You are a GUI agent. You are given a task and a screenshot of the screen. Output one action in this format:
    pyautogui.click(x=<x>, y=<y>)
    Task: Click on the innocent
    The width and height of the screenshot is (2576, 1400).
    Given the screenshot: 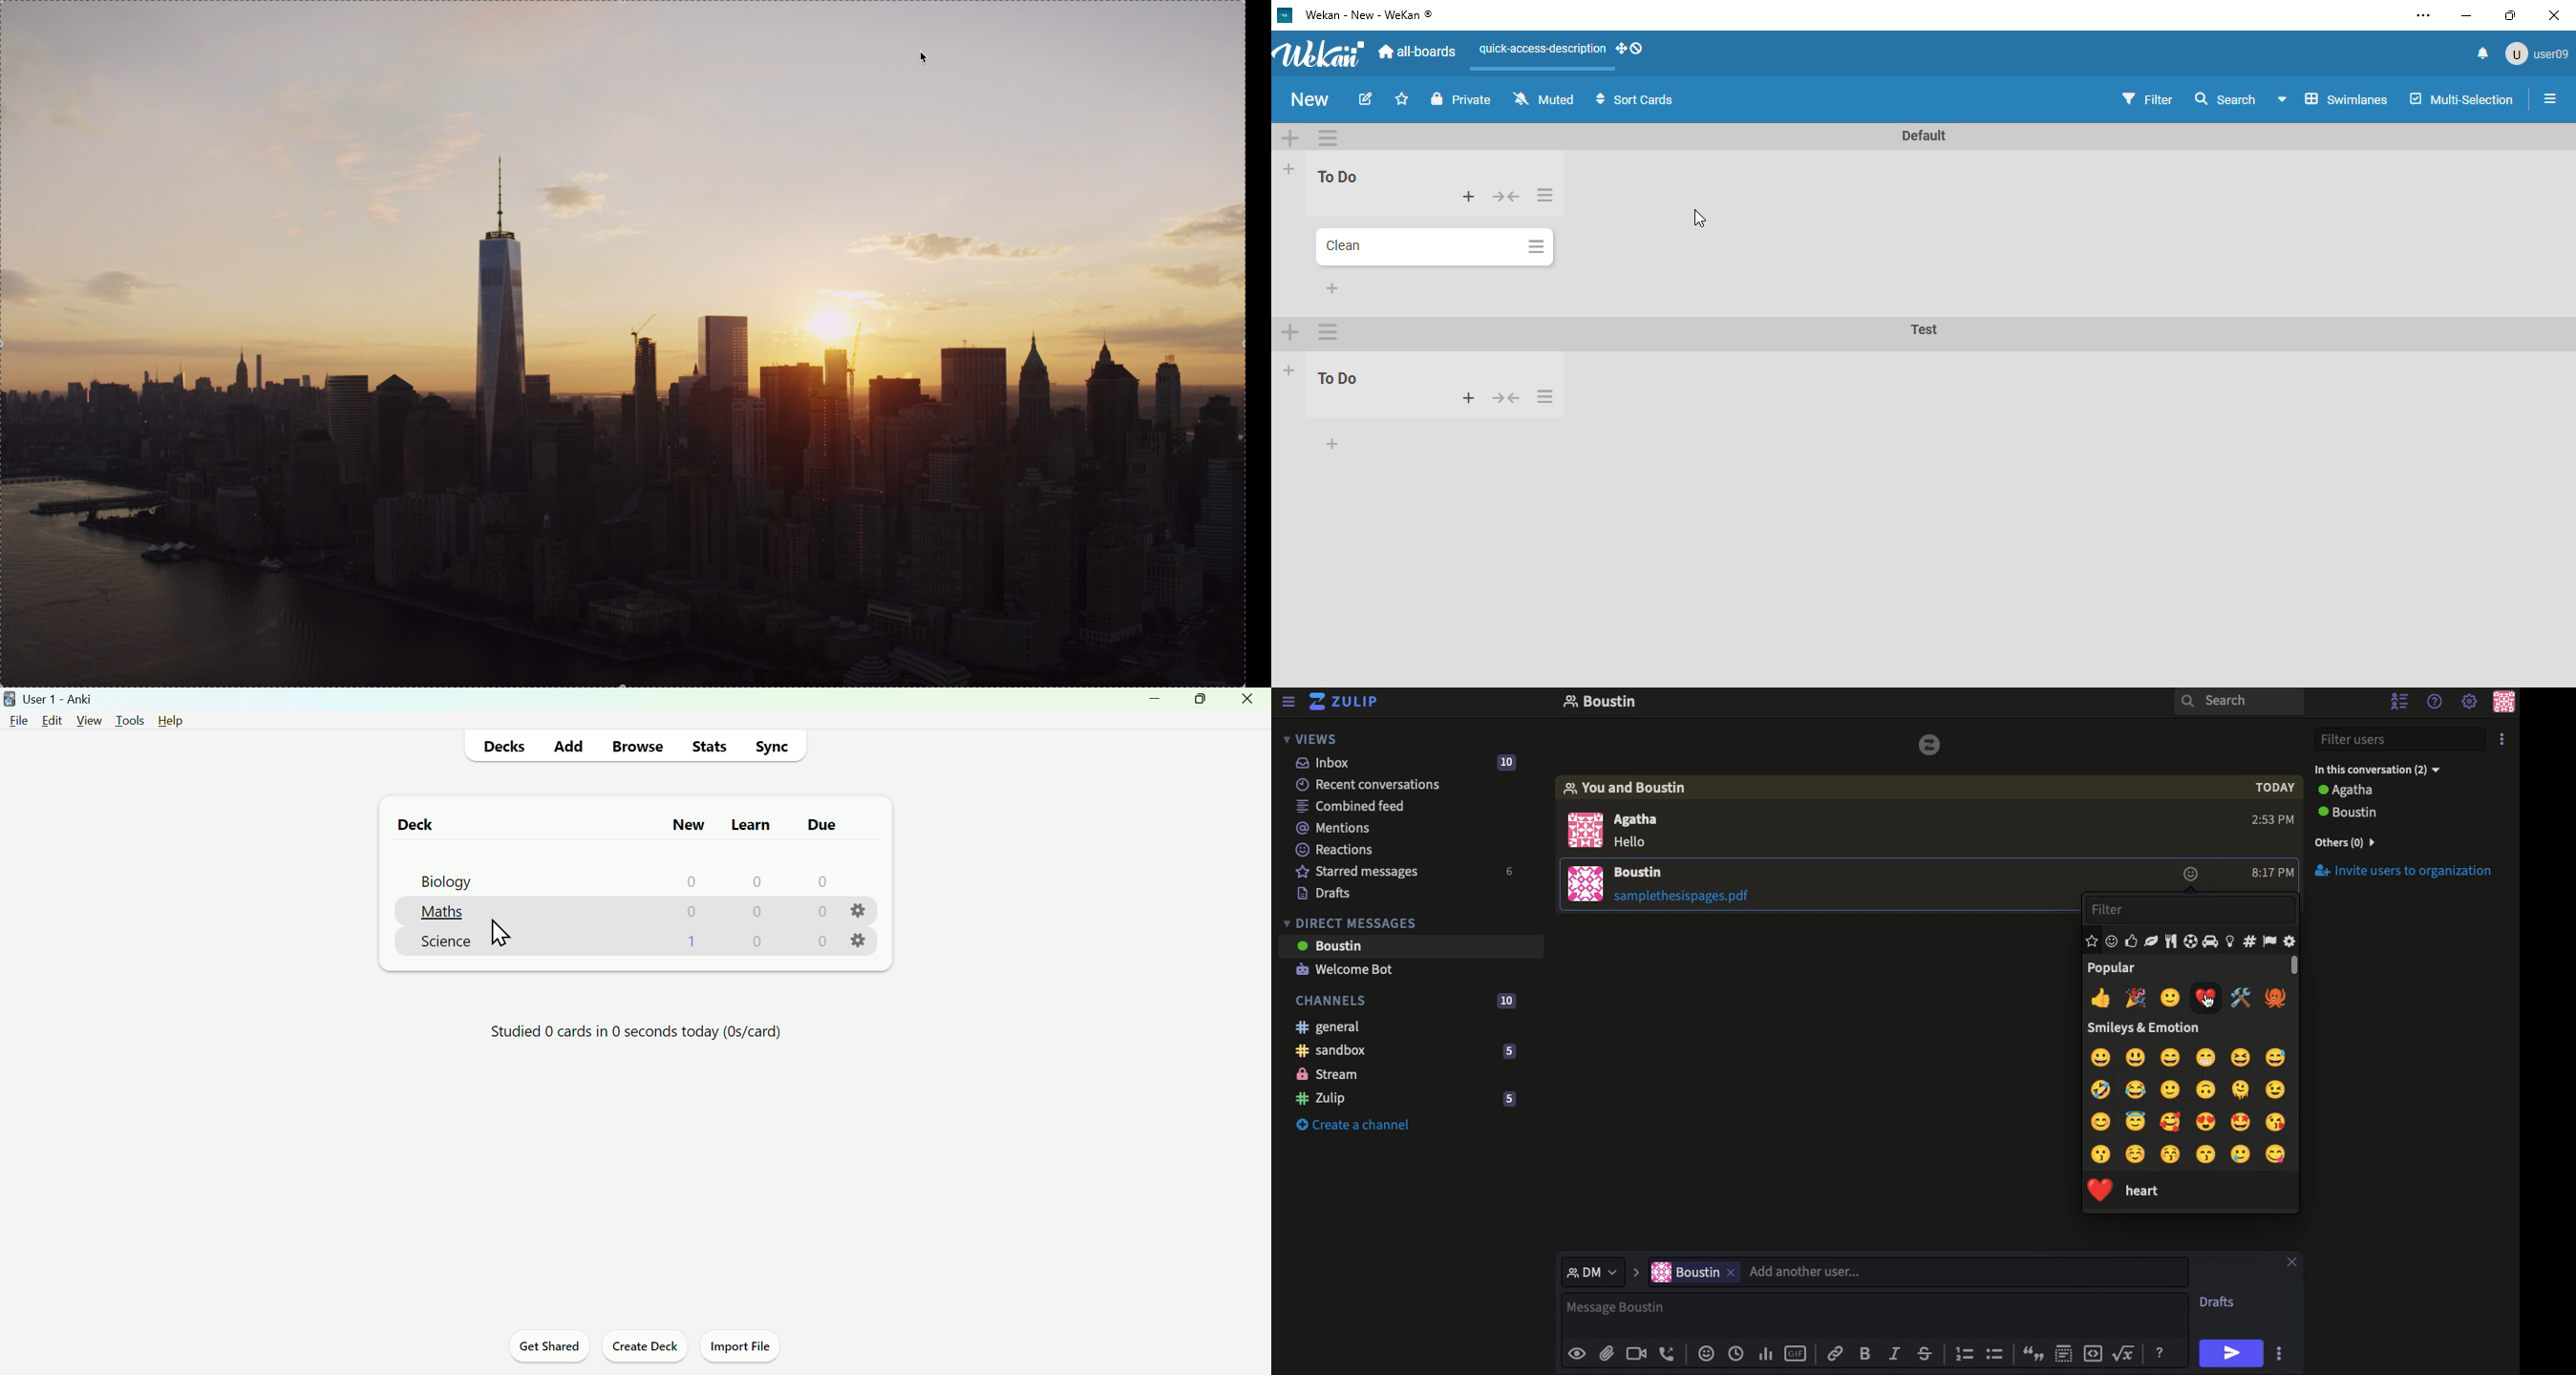 What is the action you would take?
    pyautogui.click(x=2134, y=1119)
    